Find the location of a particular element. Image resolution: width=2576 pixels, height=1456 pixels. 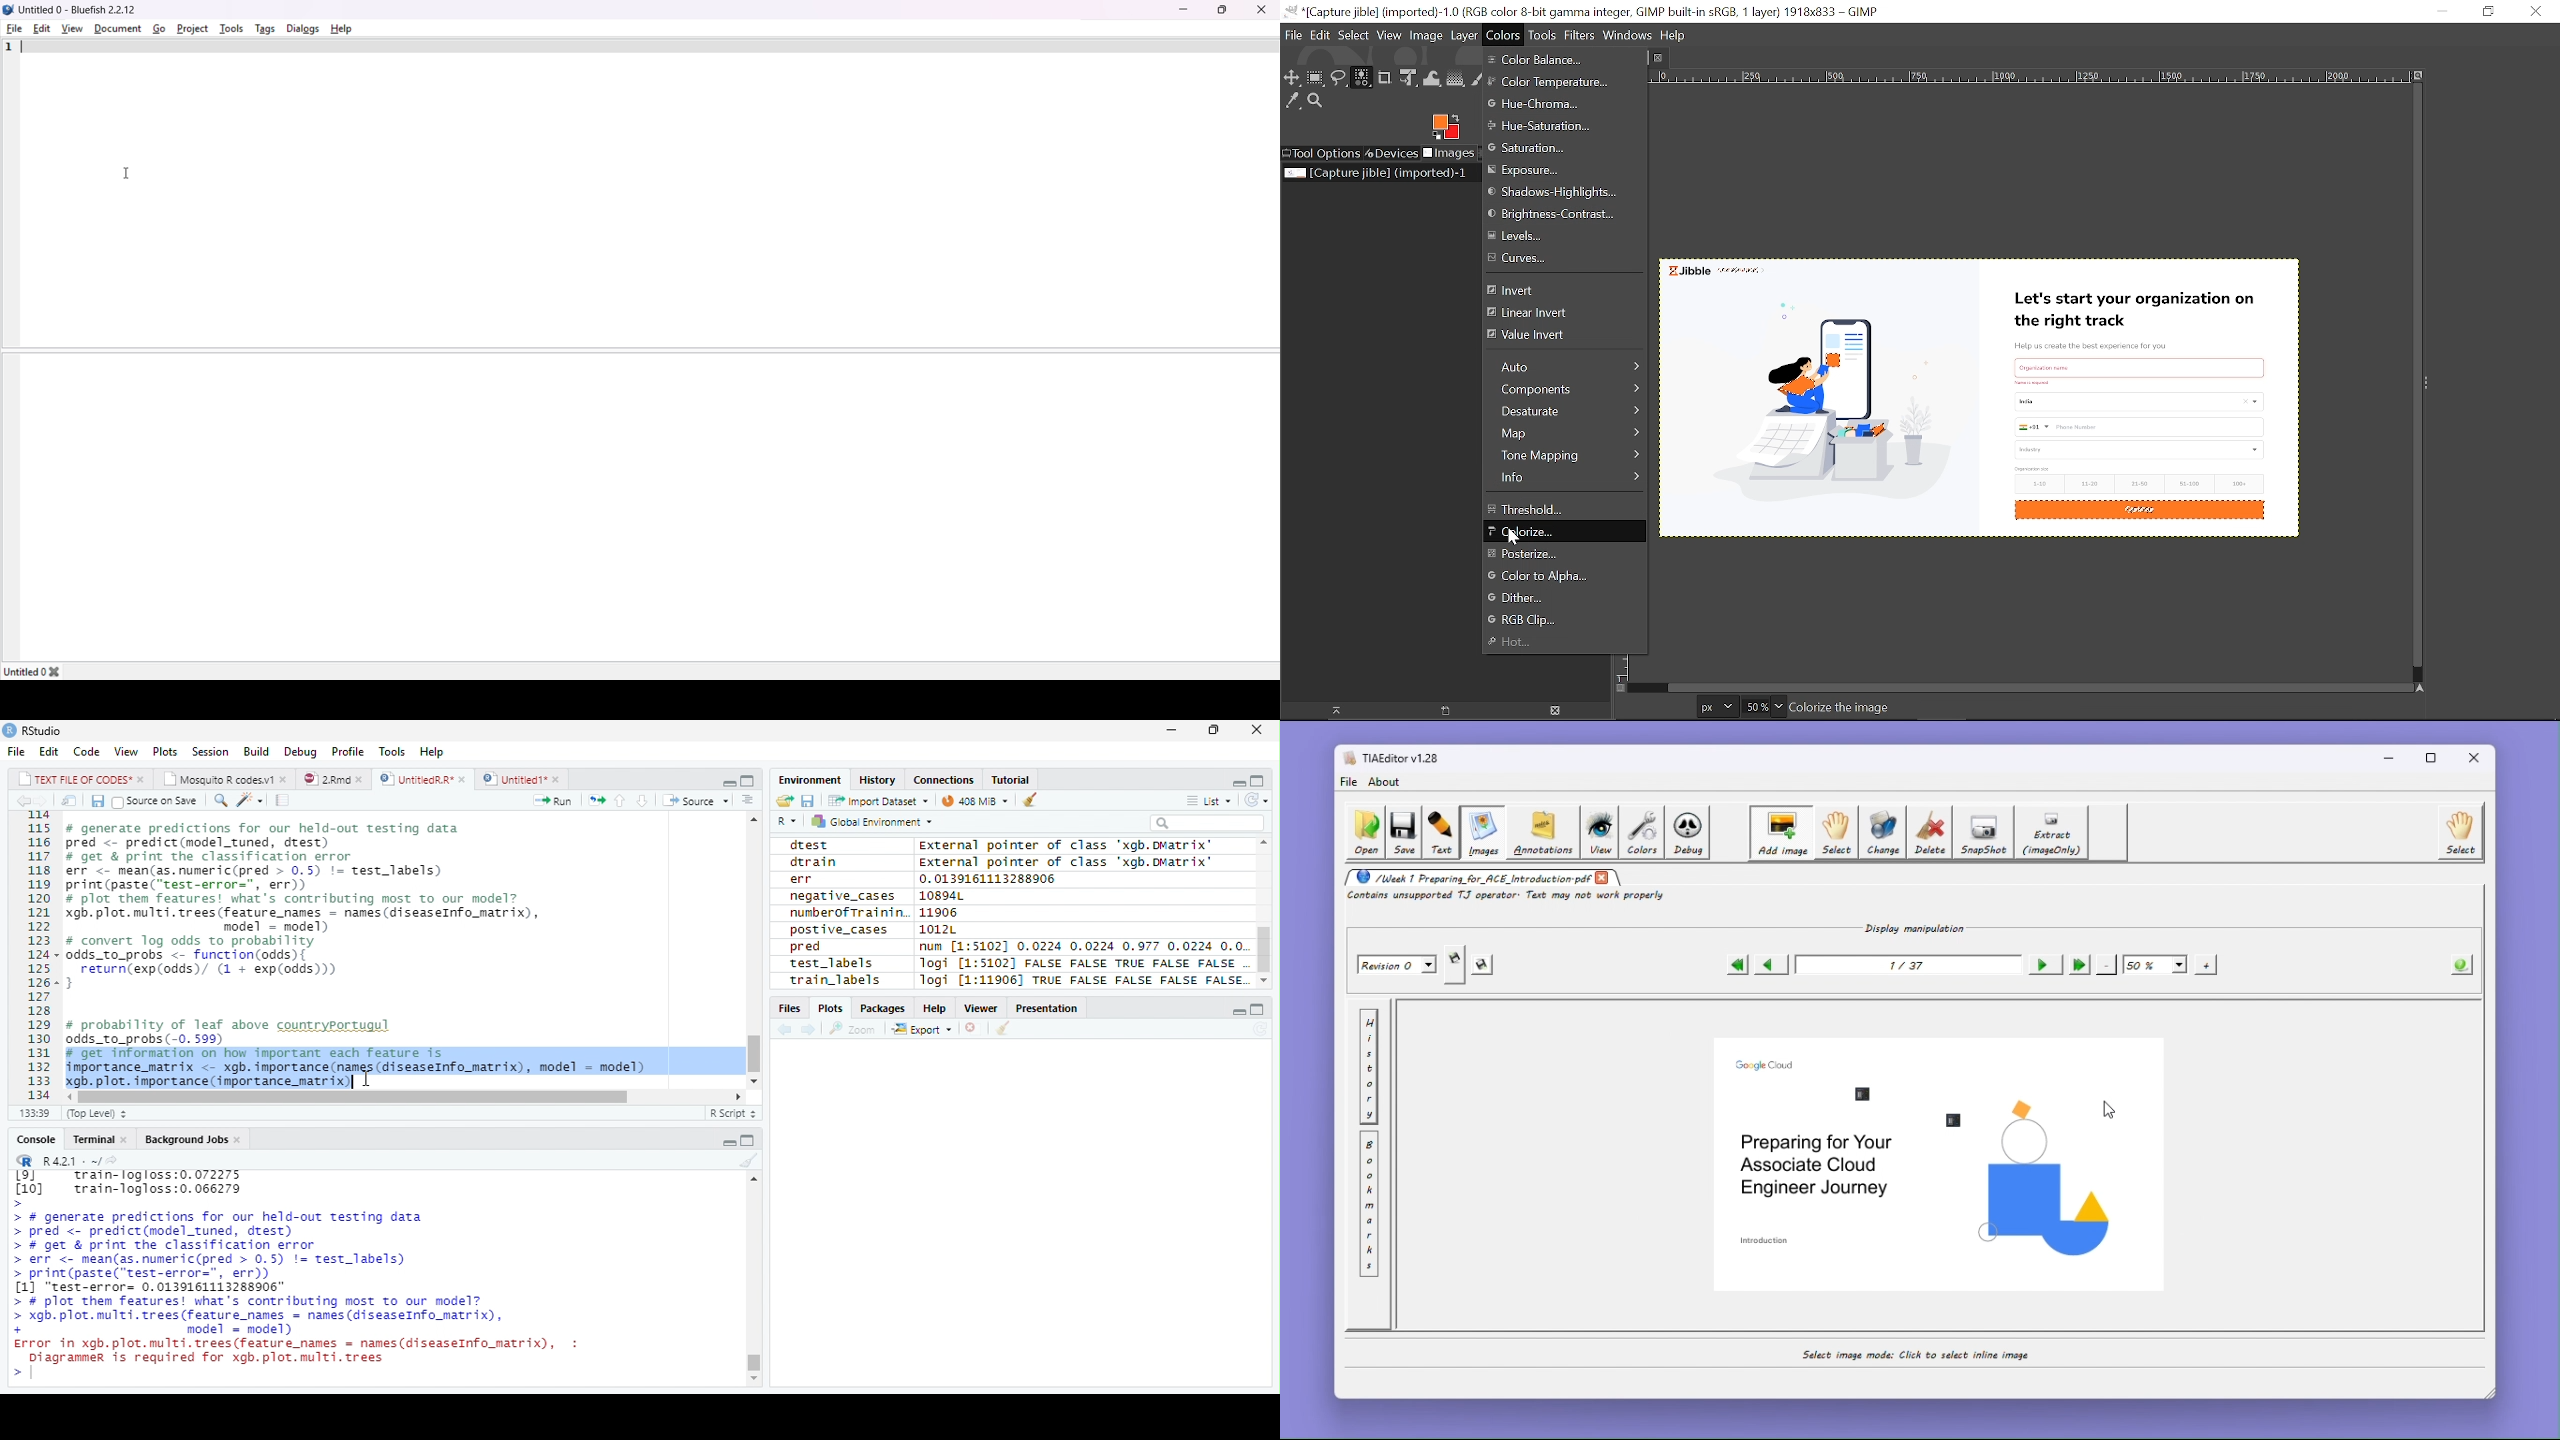

Next is located at coordinates (46, 801).